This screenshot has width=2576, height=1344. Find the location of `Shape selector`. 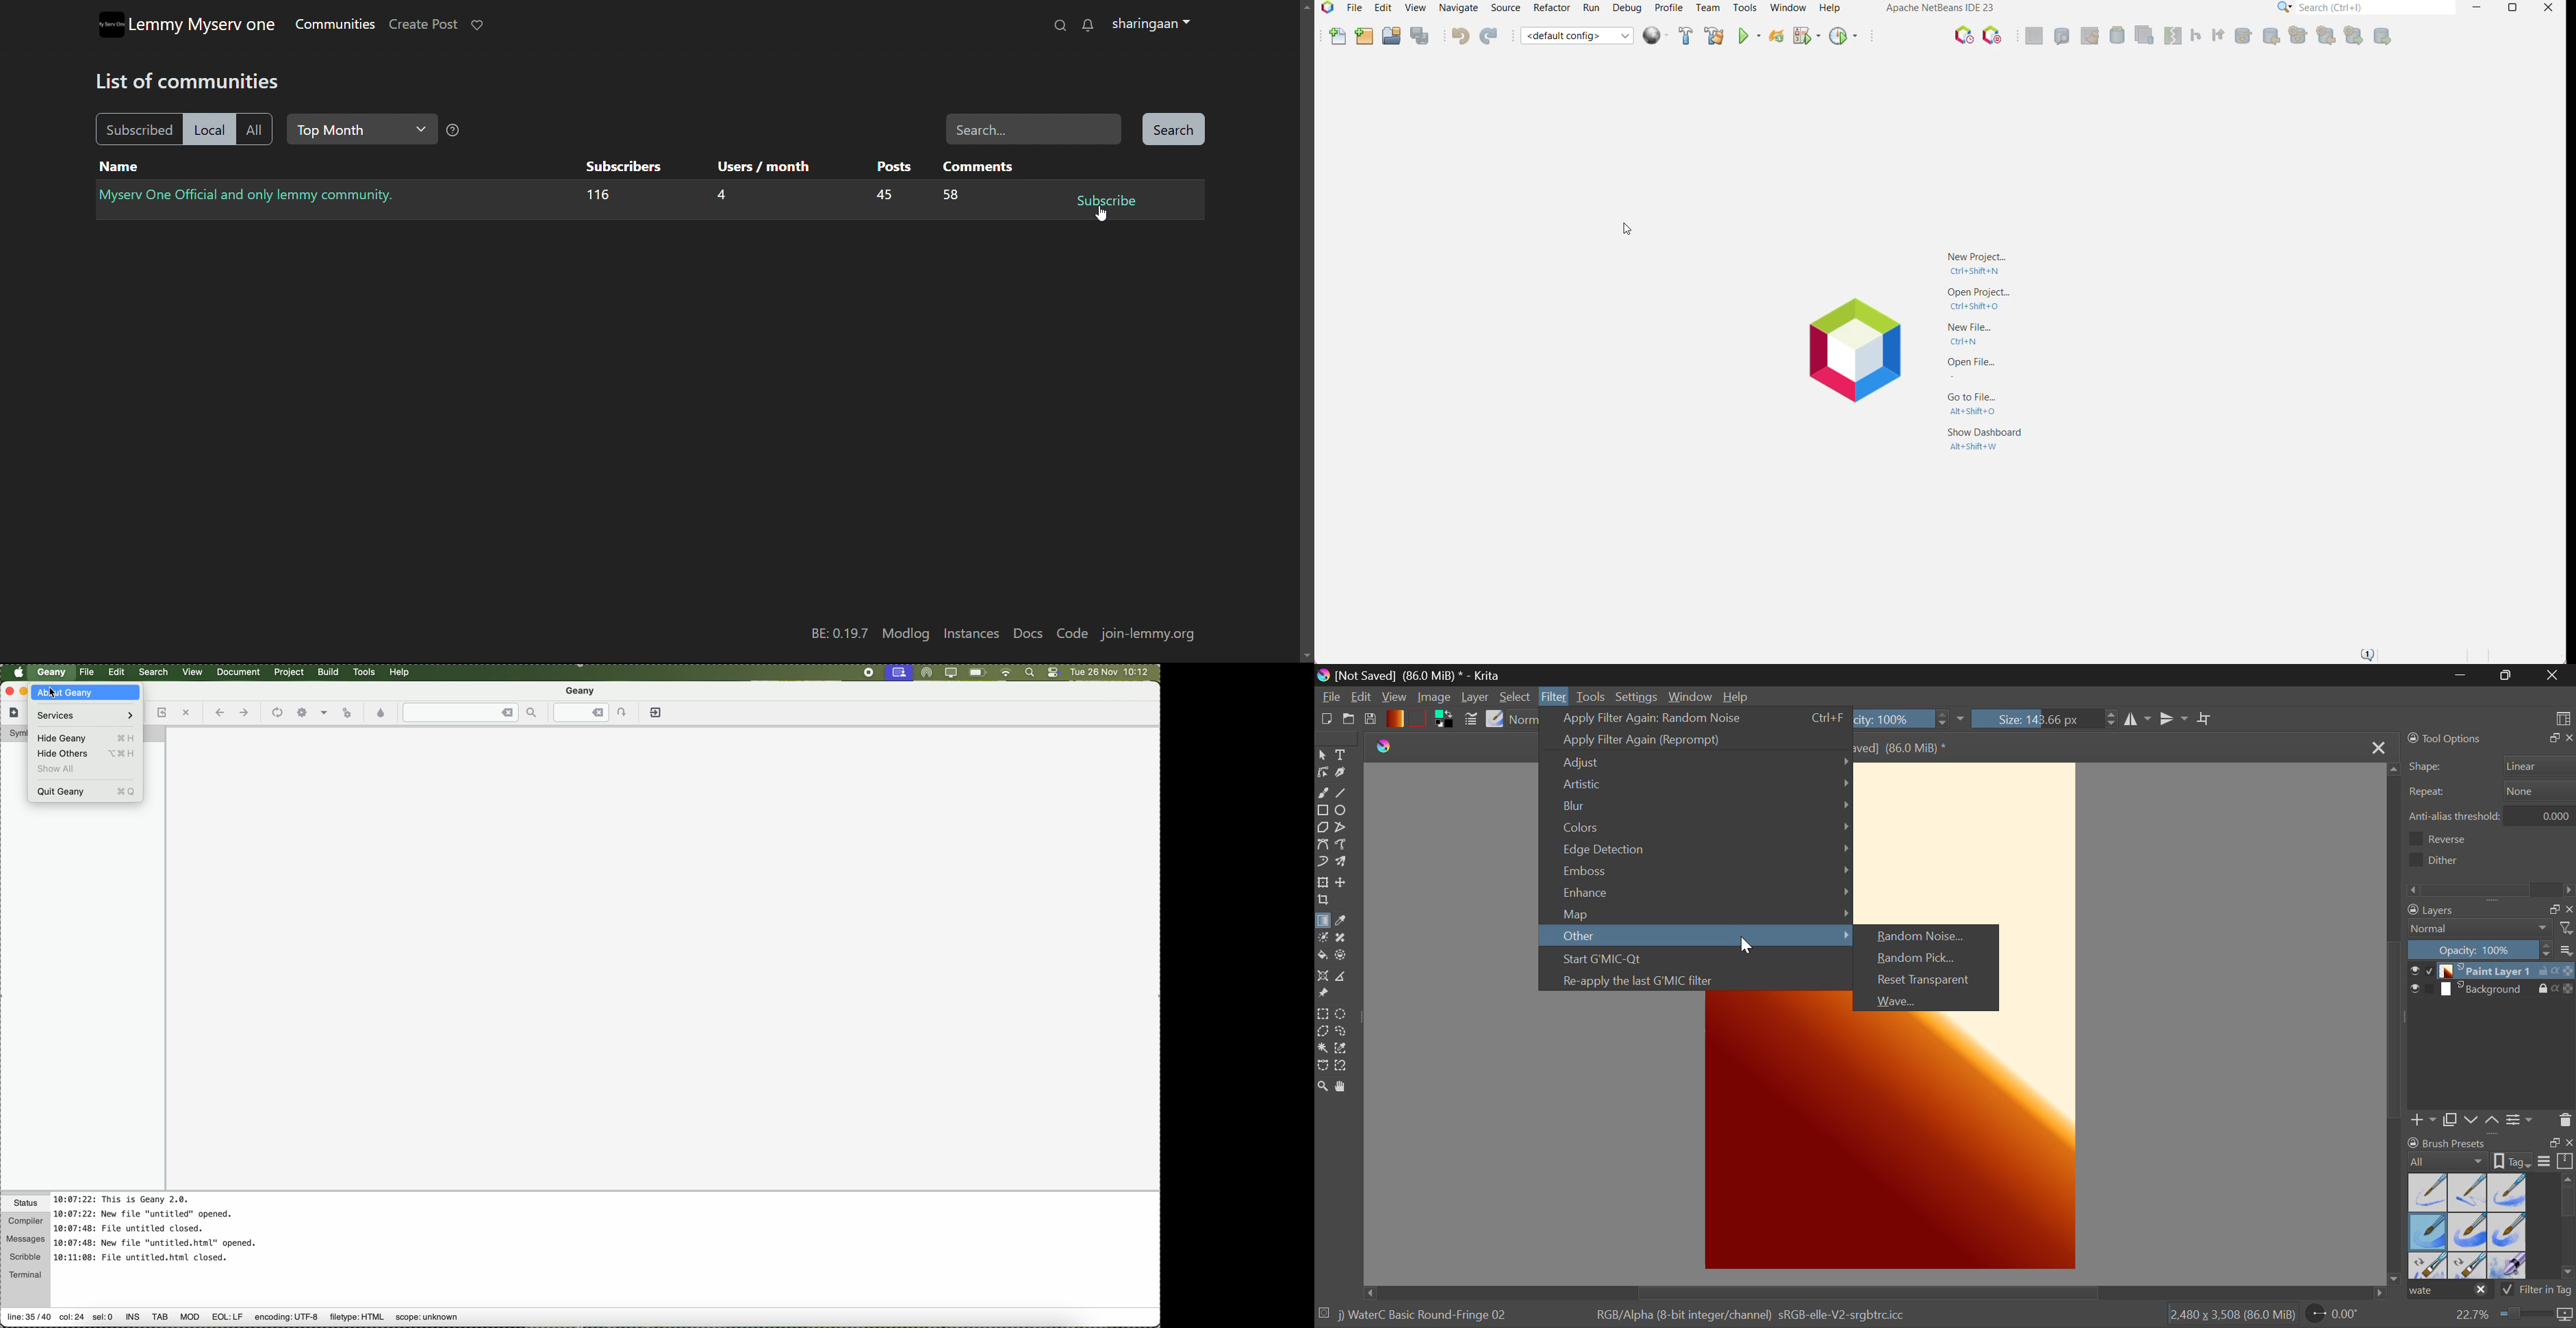

Shape selector is located at coordinates (2540, 765).